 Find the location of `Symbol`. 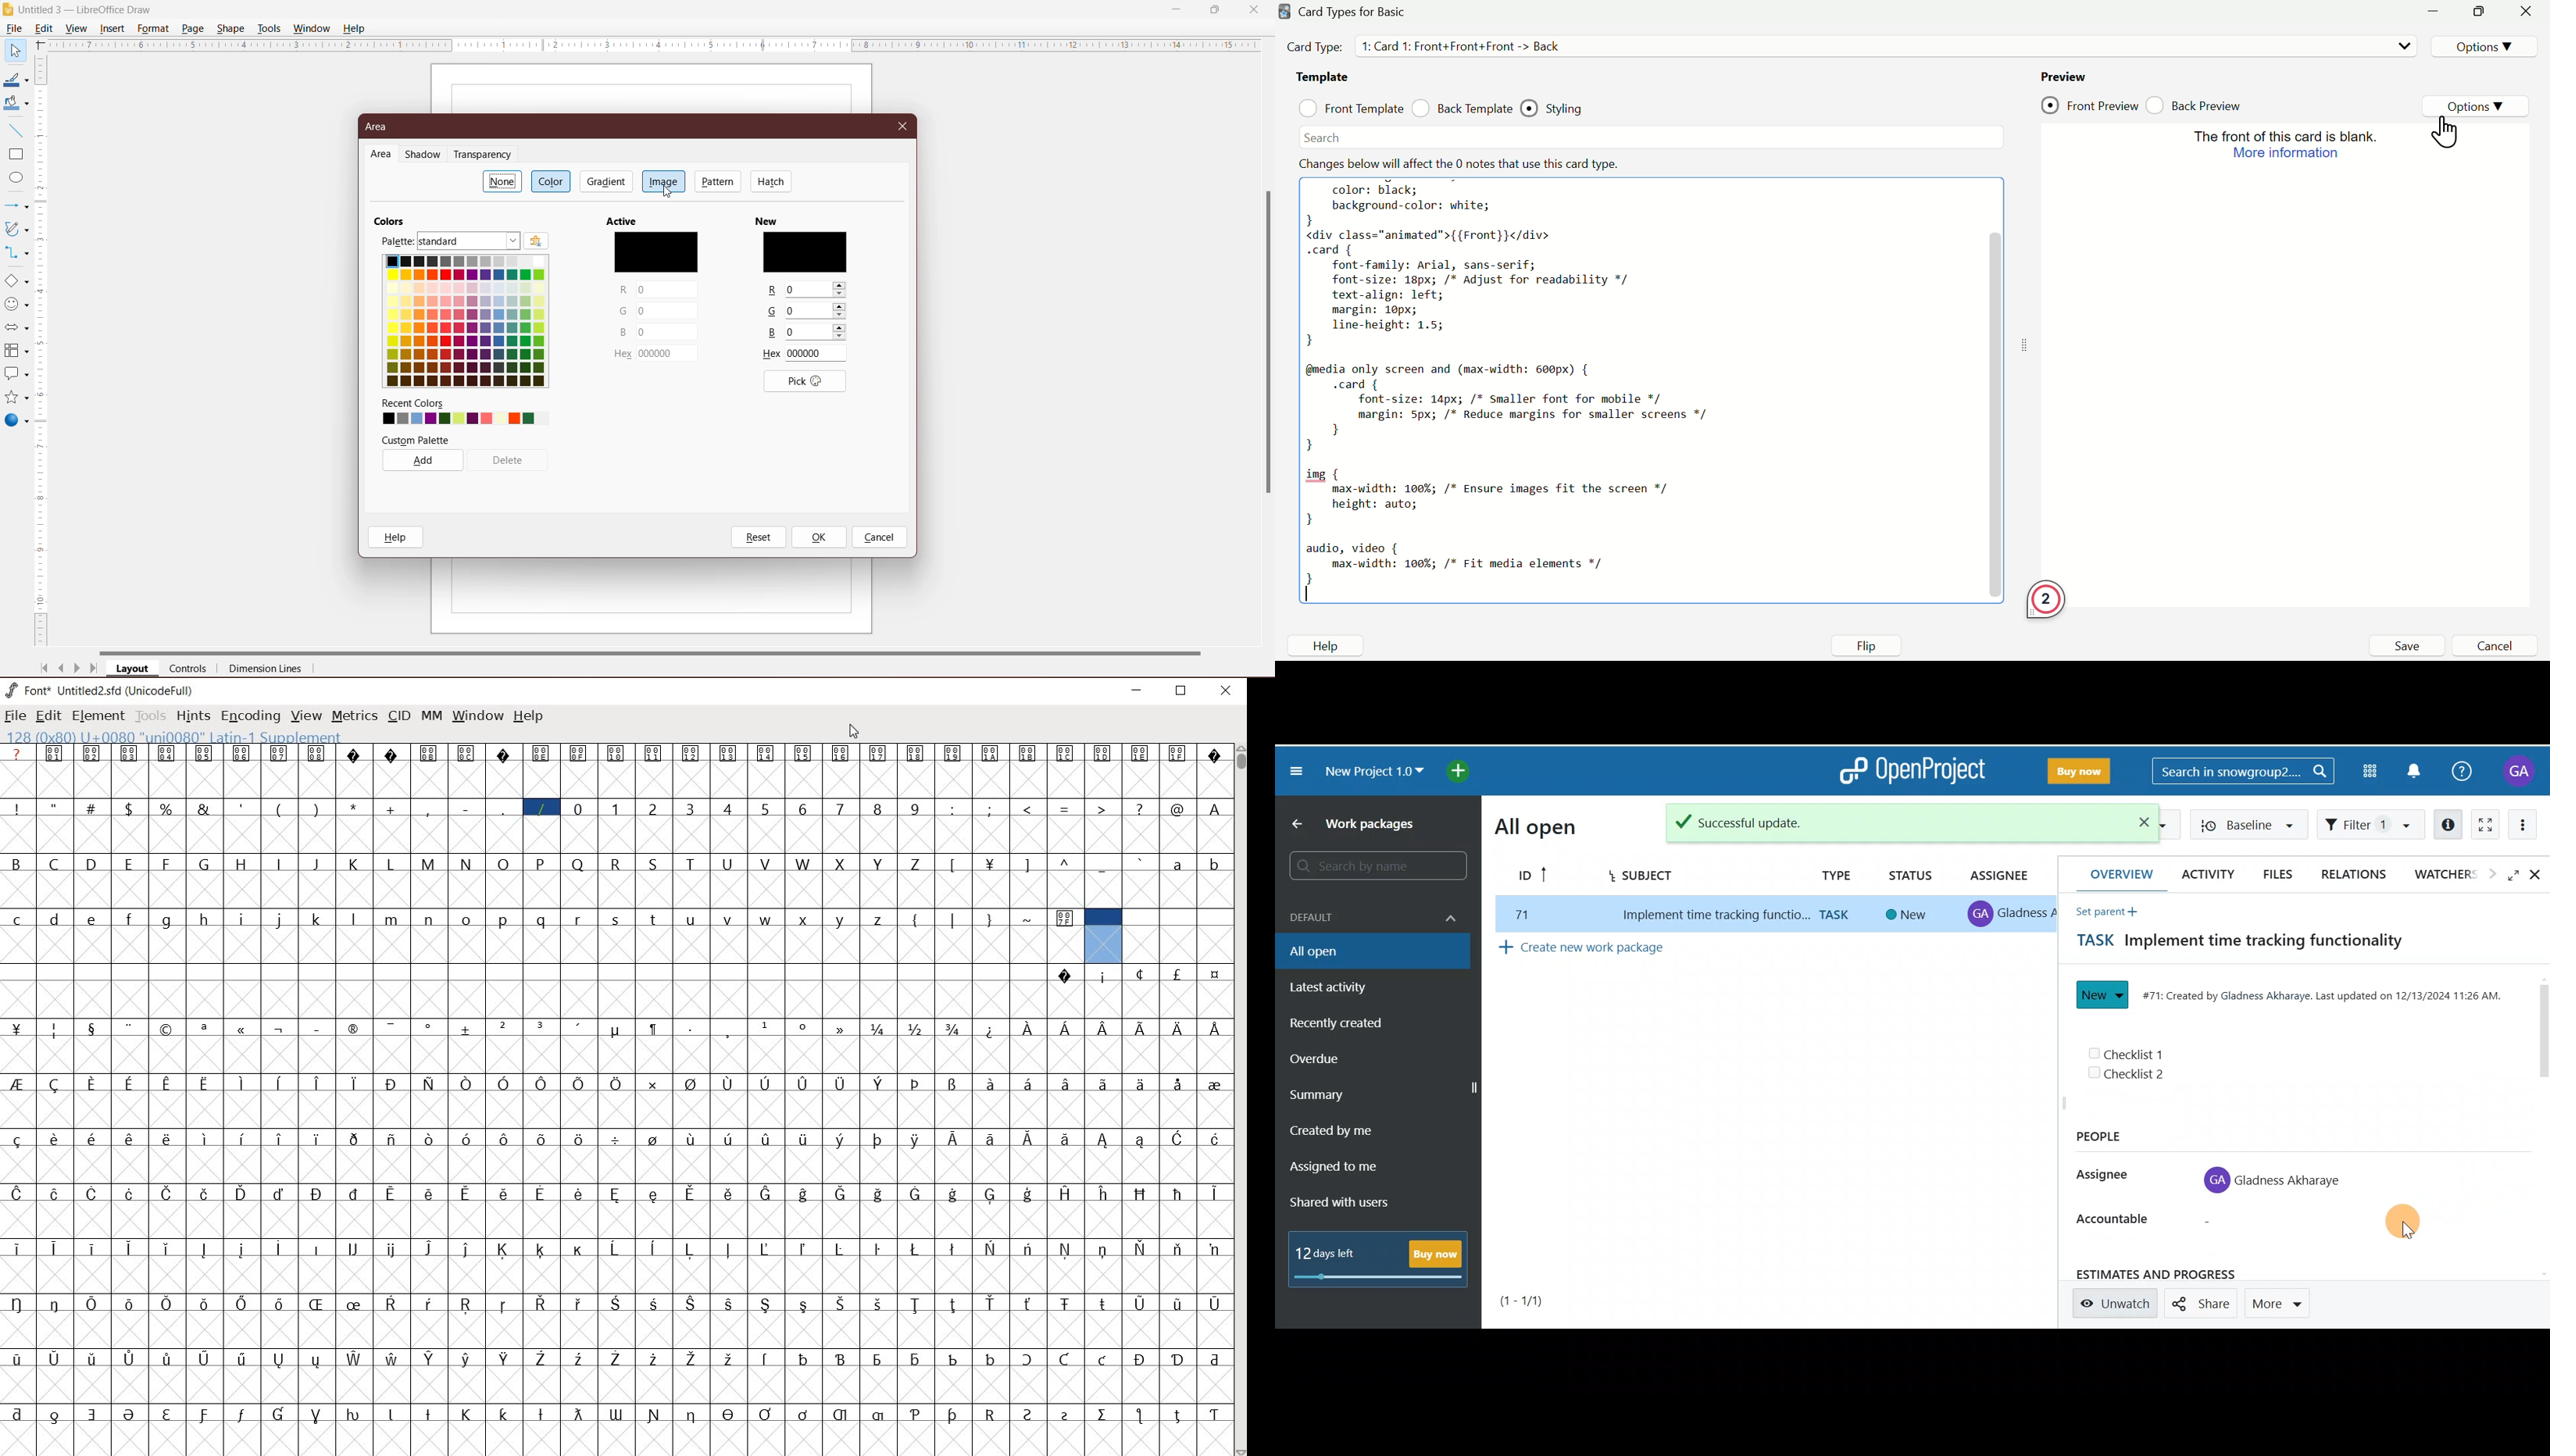

Symbol is located at coordinates (1066, 1414).